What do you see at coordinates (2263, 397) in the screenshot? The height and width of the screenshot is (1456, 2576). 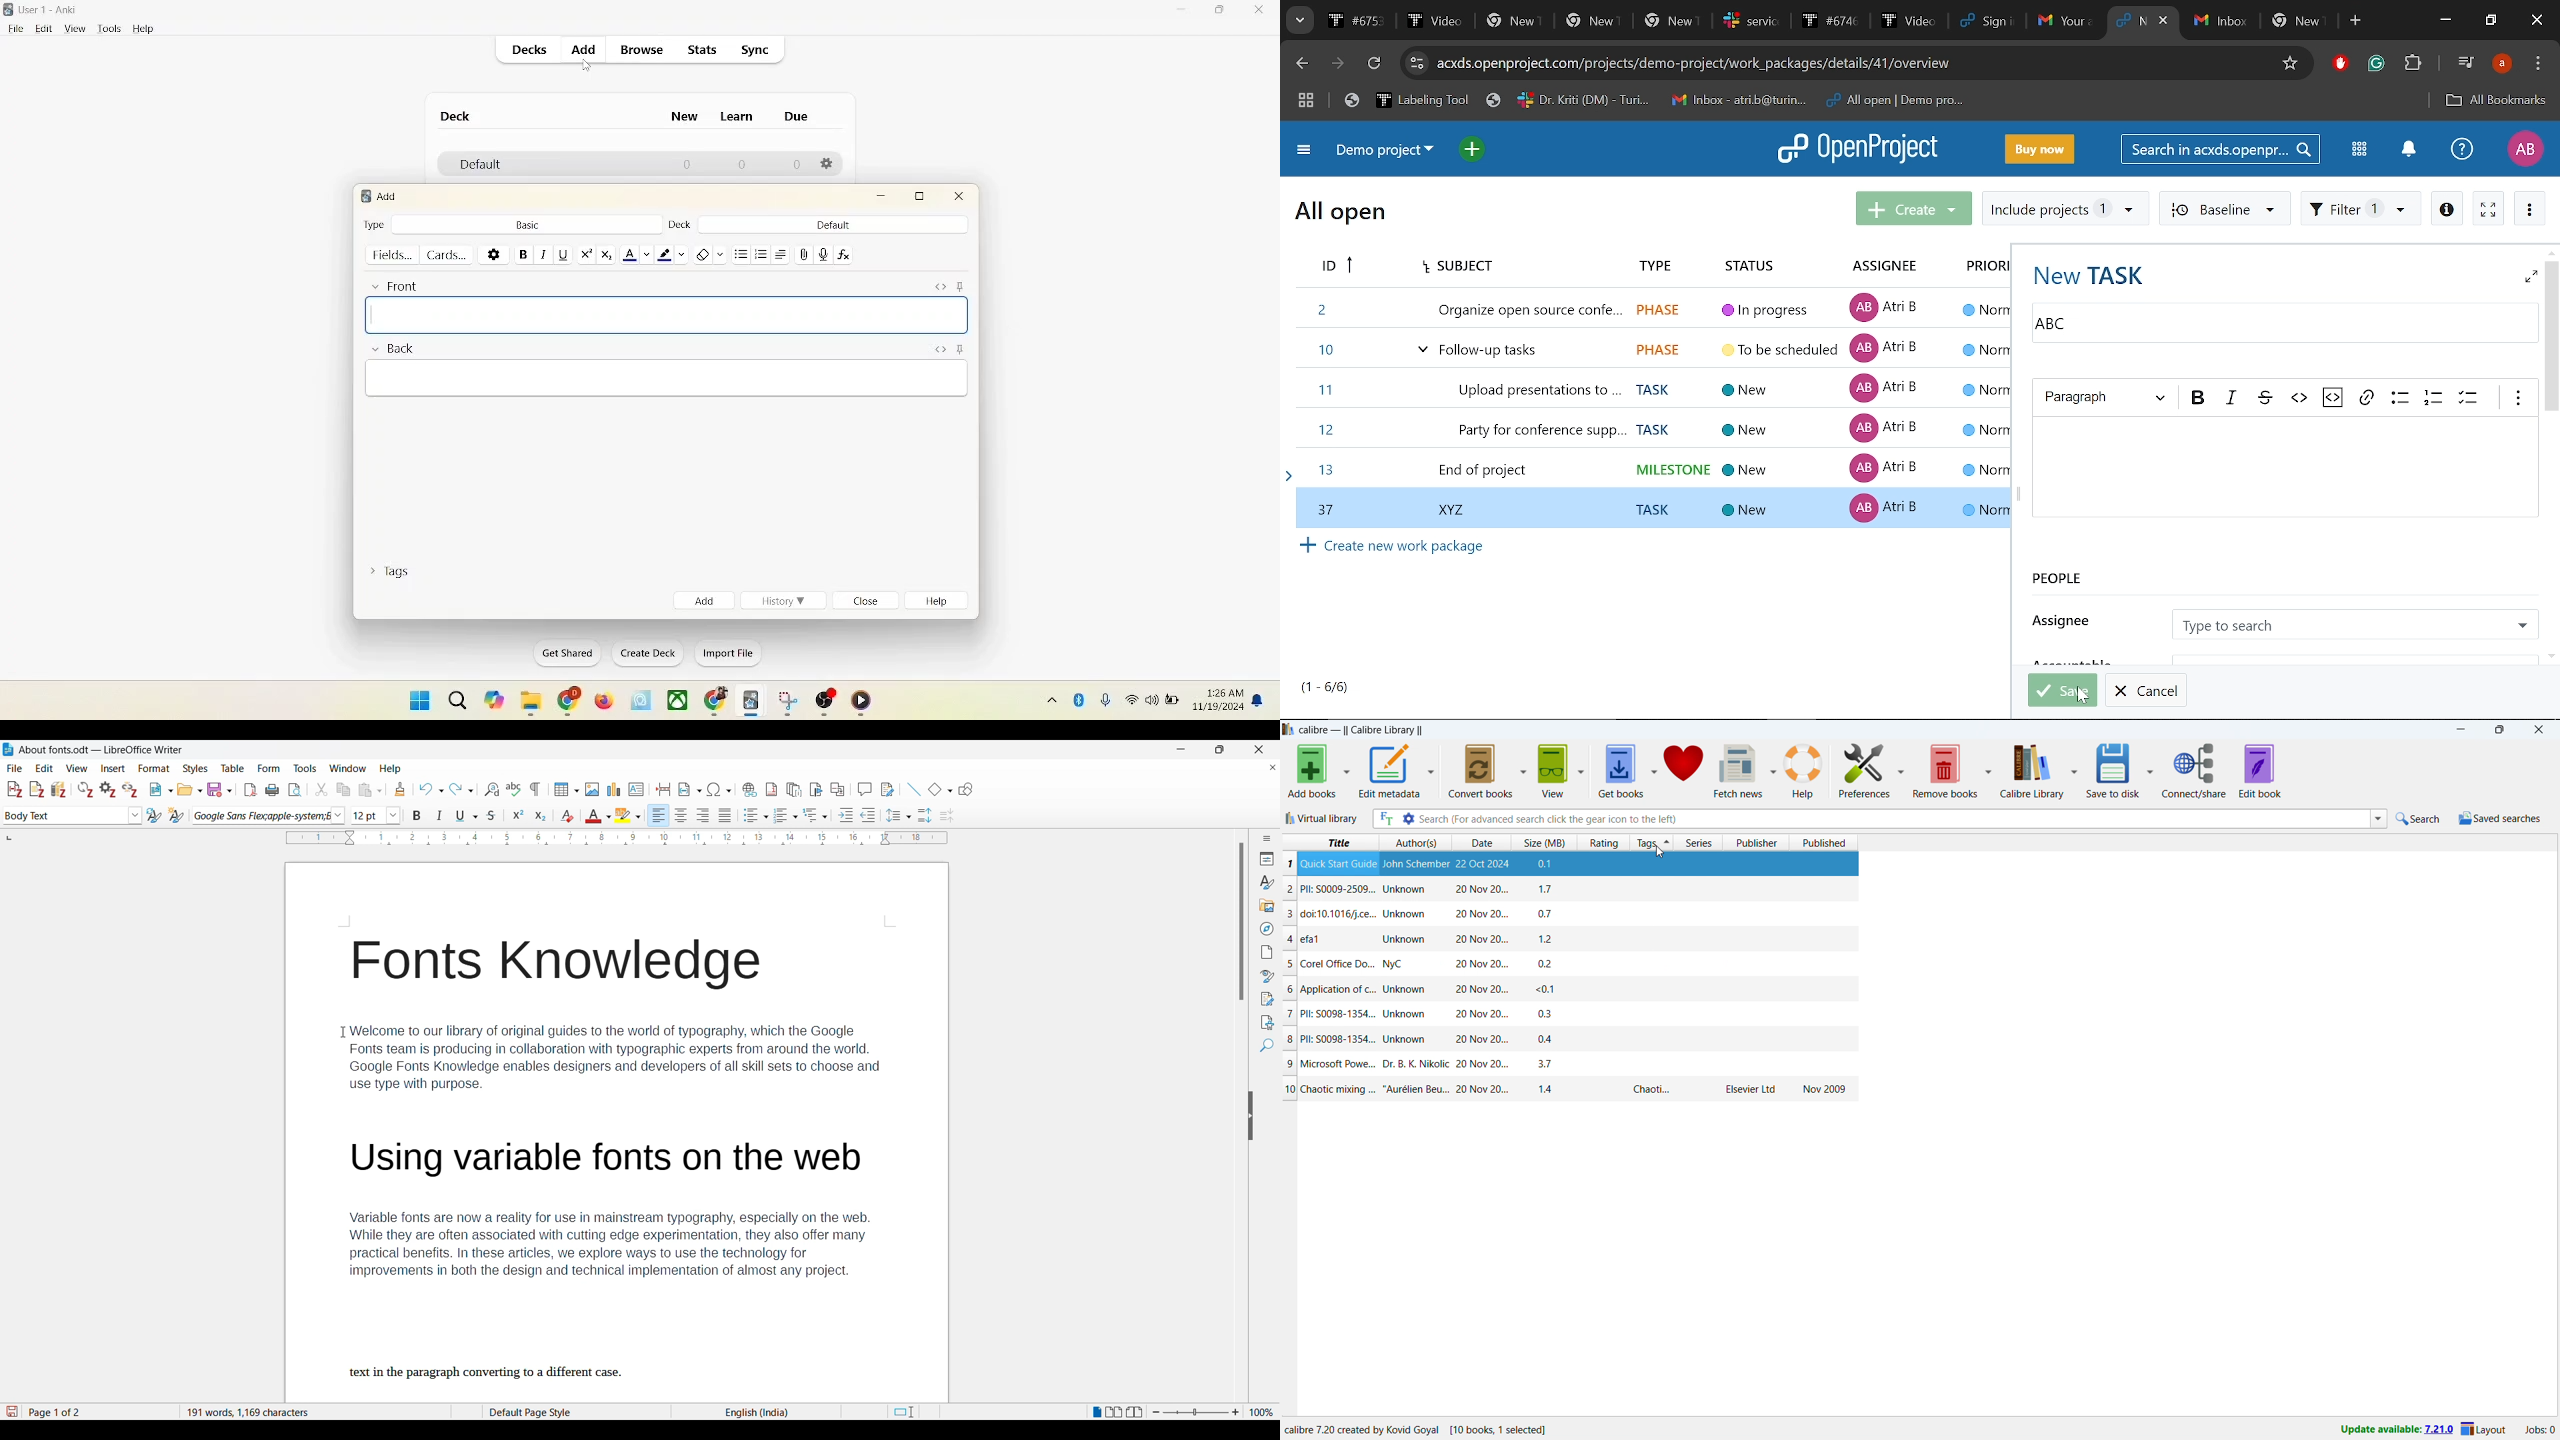 I see `strikethrough` at bounding box center [2263, 397].